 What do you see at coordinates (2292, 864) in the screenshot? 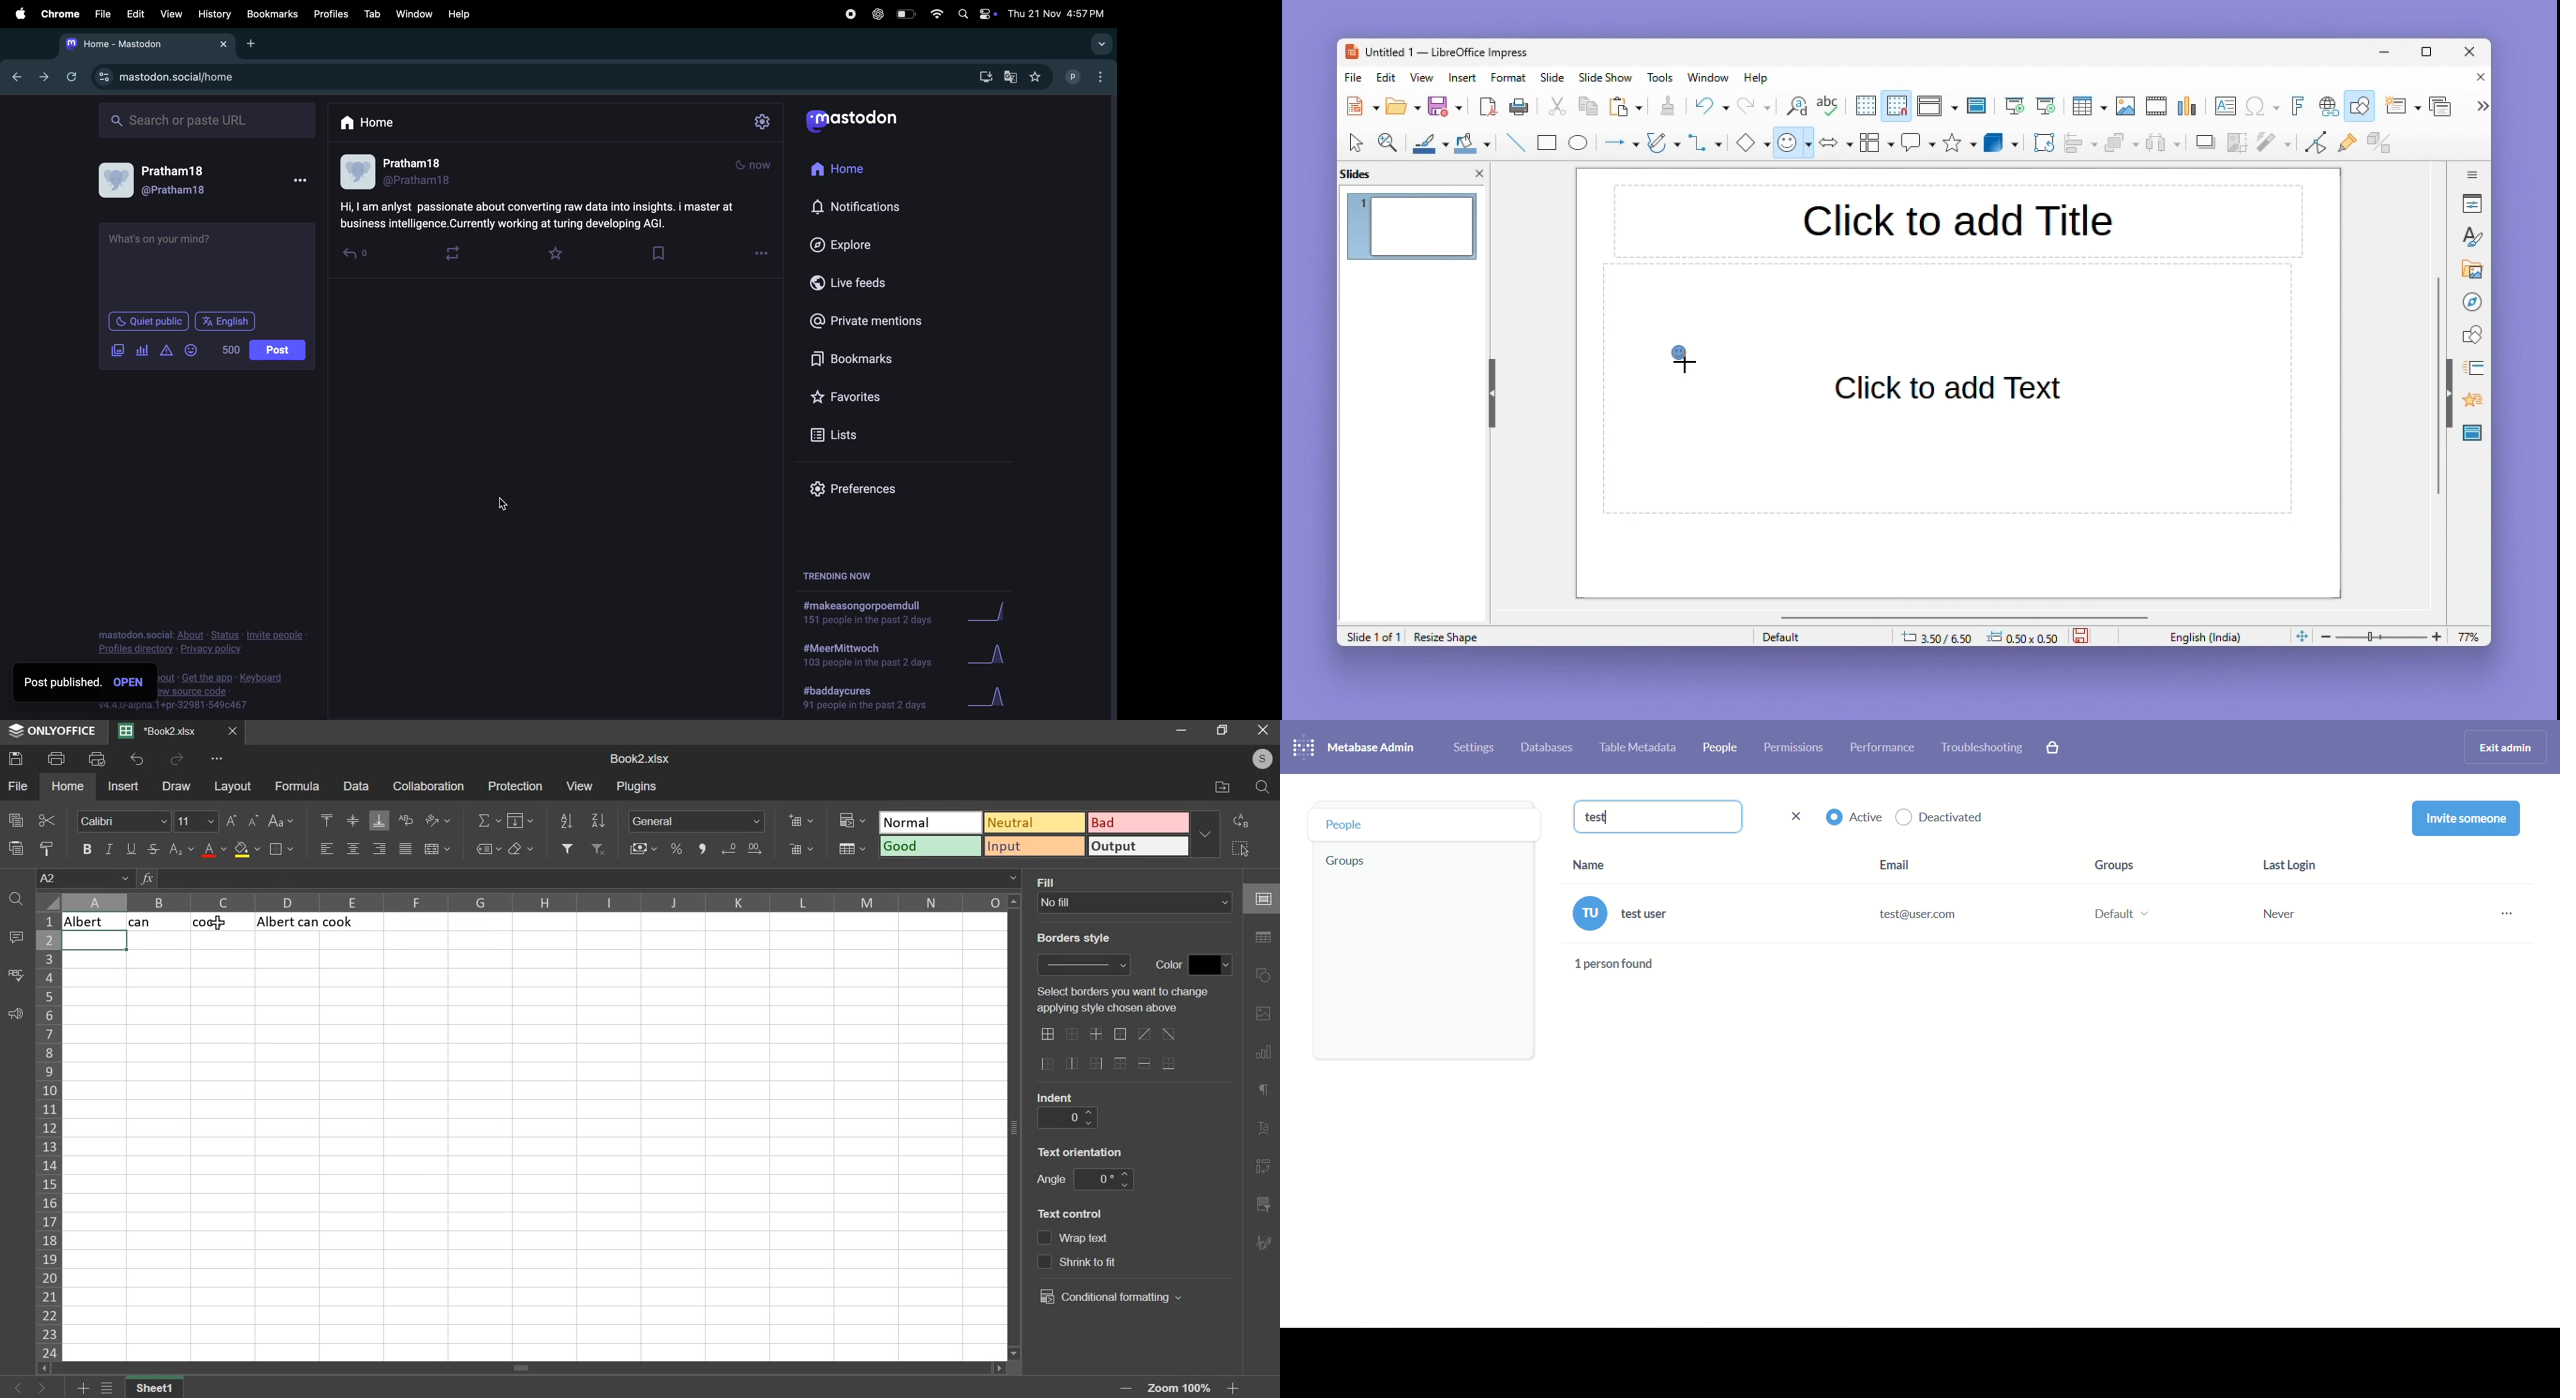
I see `Last Login` at bounding box center [2292, 864].